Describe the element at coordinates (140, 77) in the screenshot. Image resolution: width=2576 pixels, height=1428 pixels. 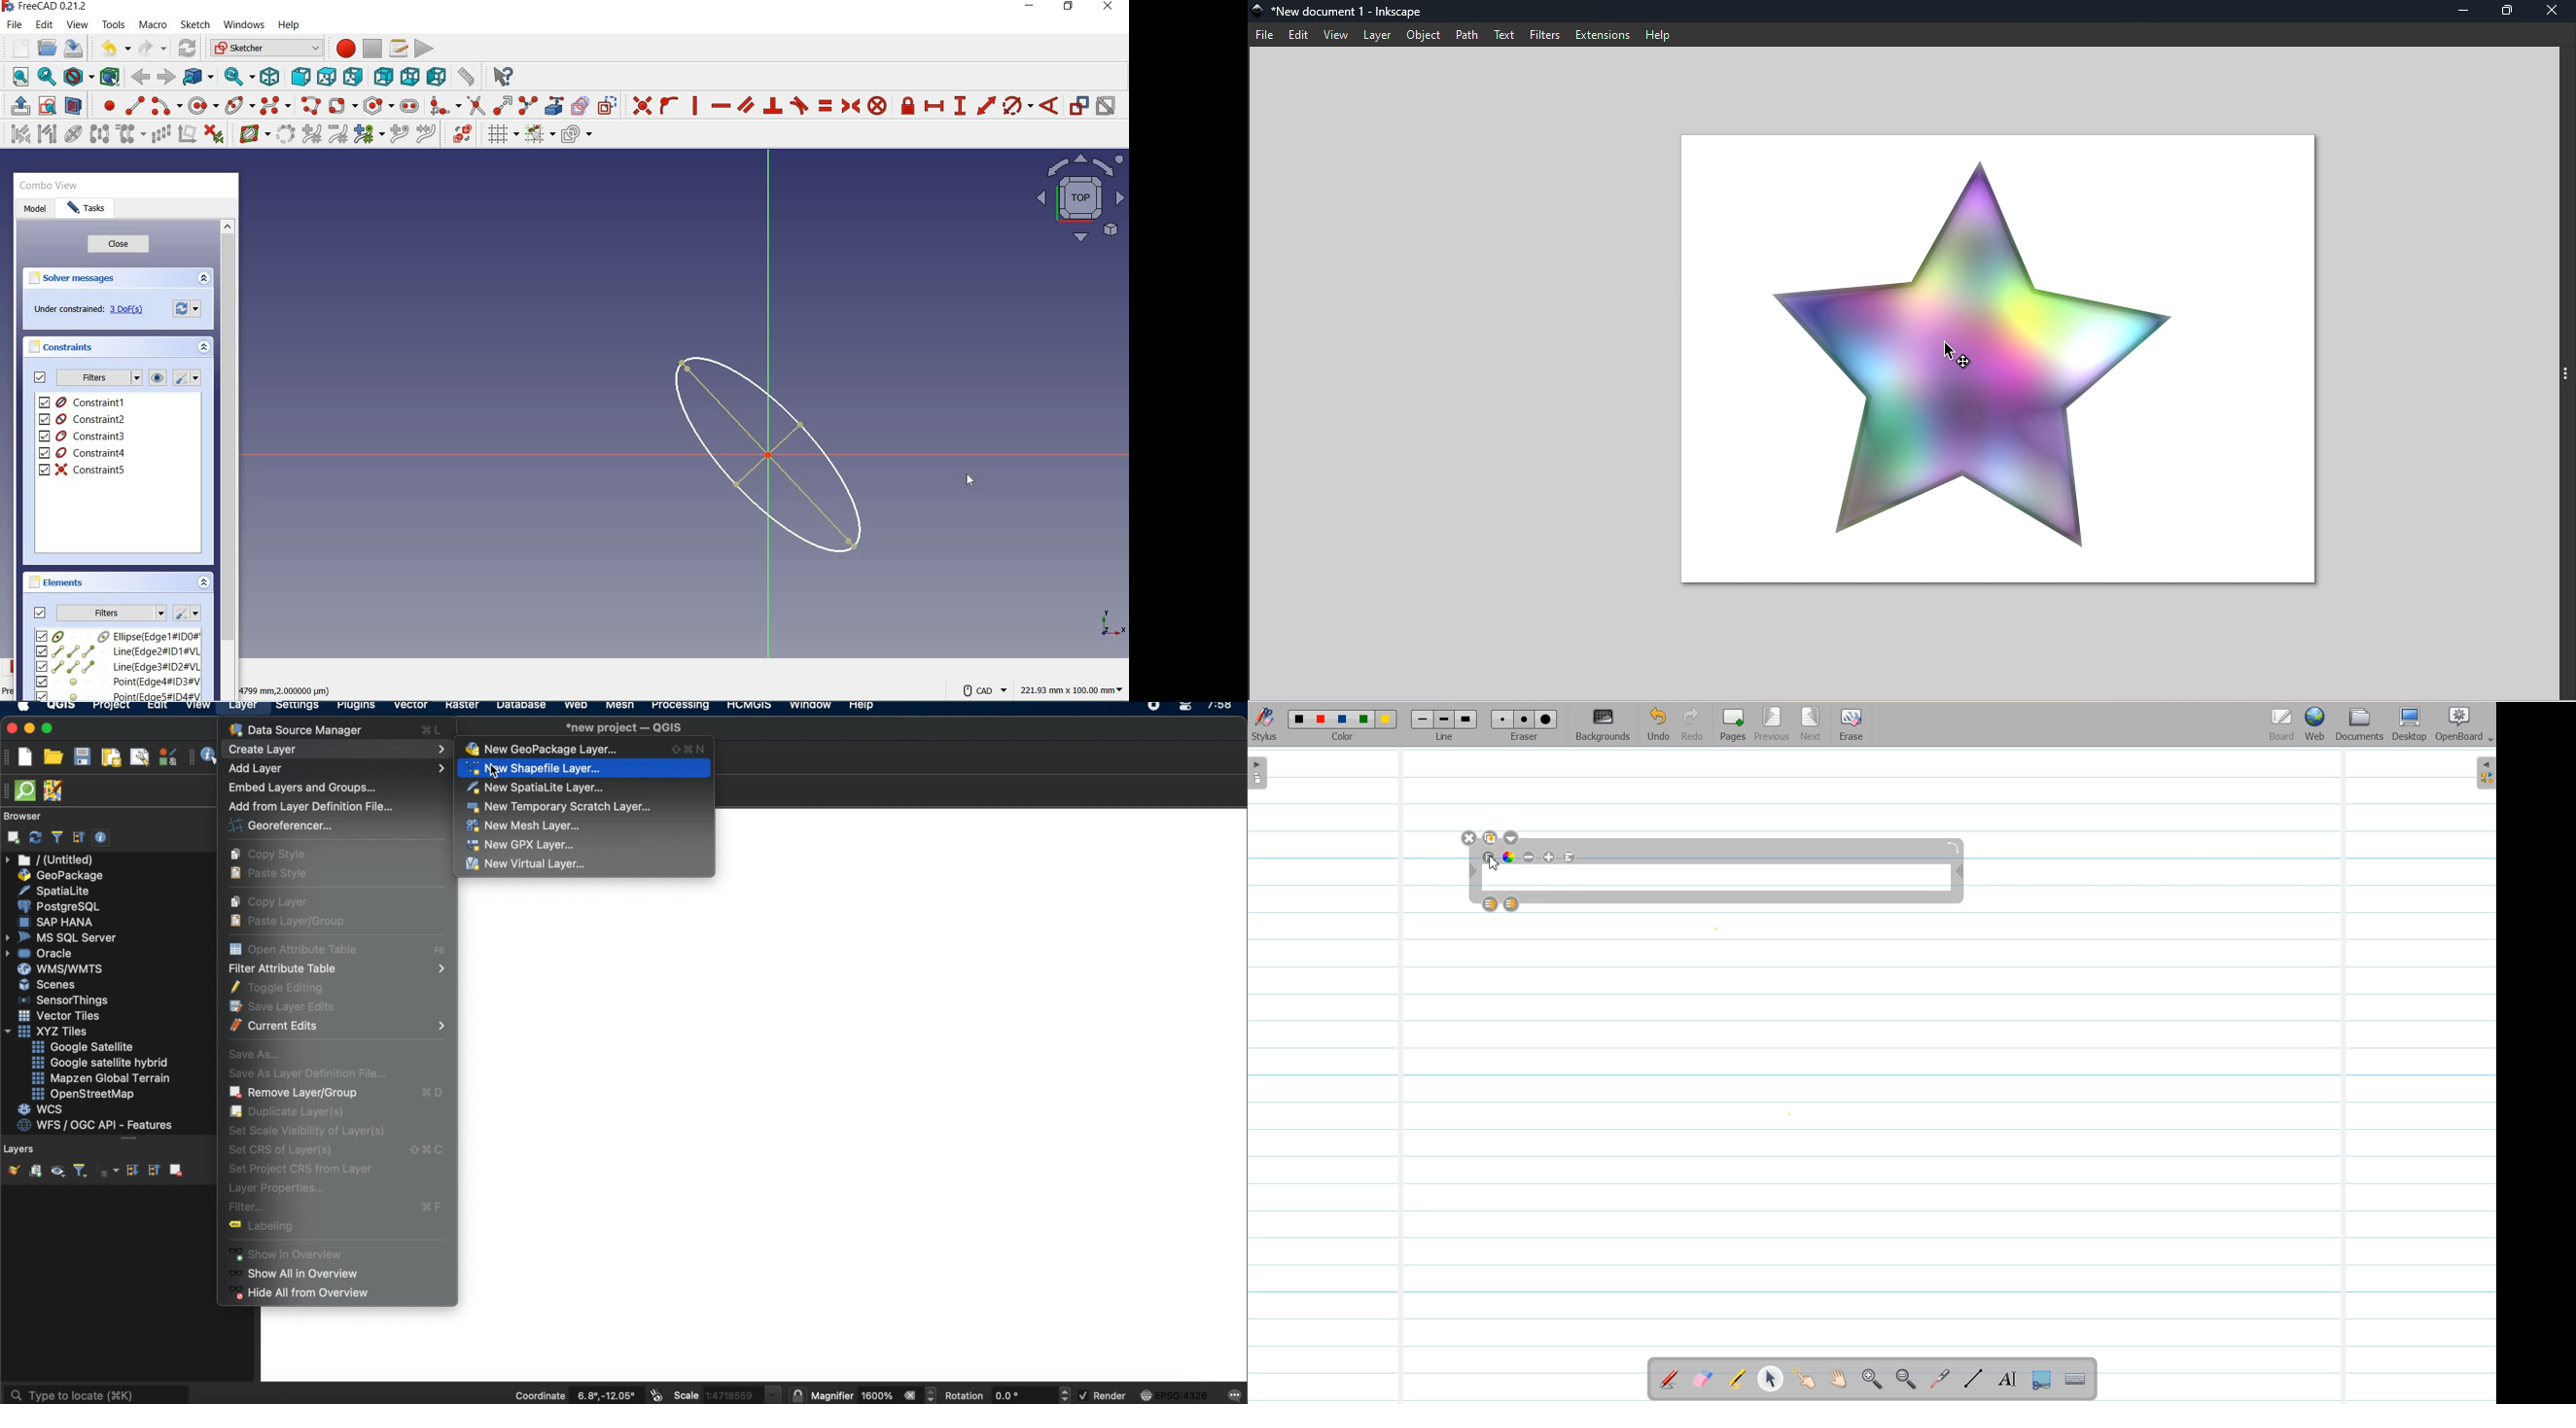
I see `back` at that location.